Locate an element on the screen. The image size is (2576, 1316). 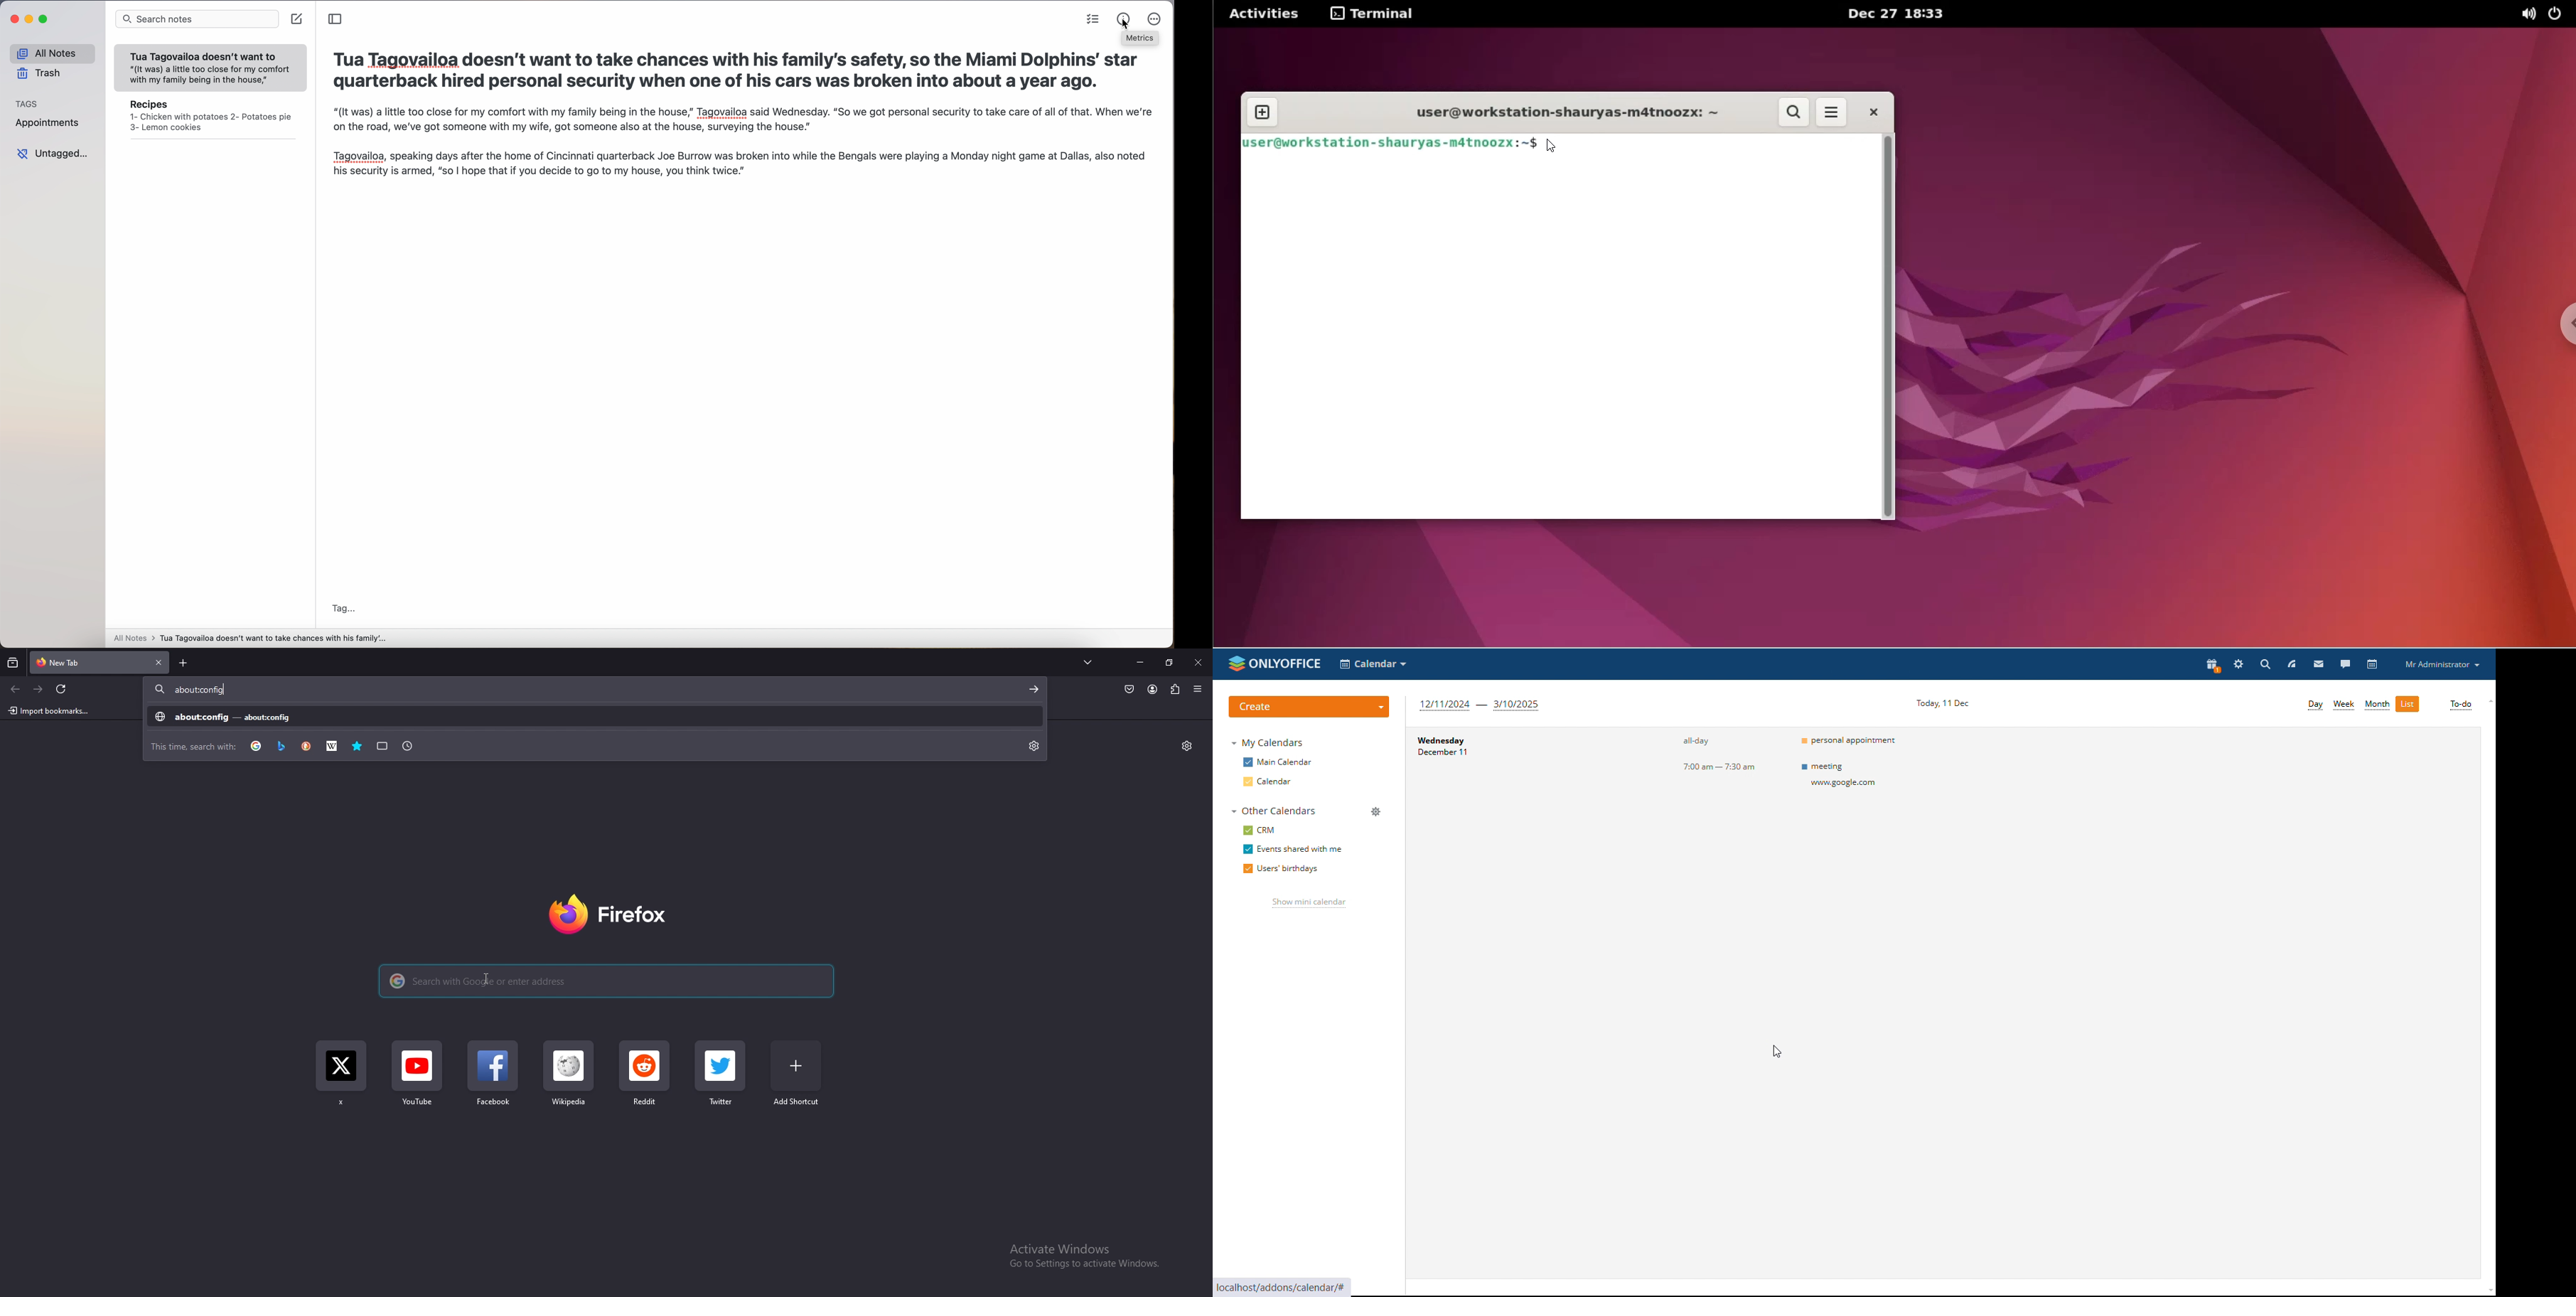
twitter is located at coordinates (722, 1076).